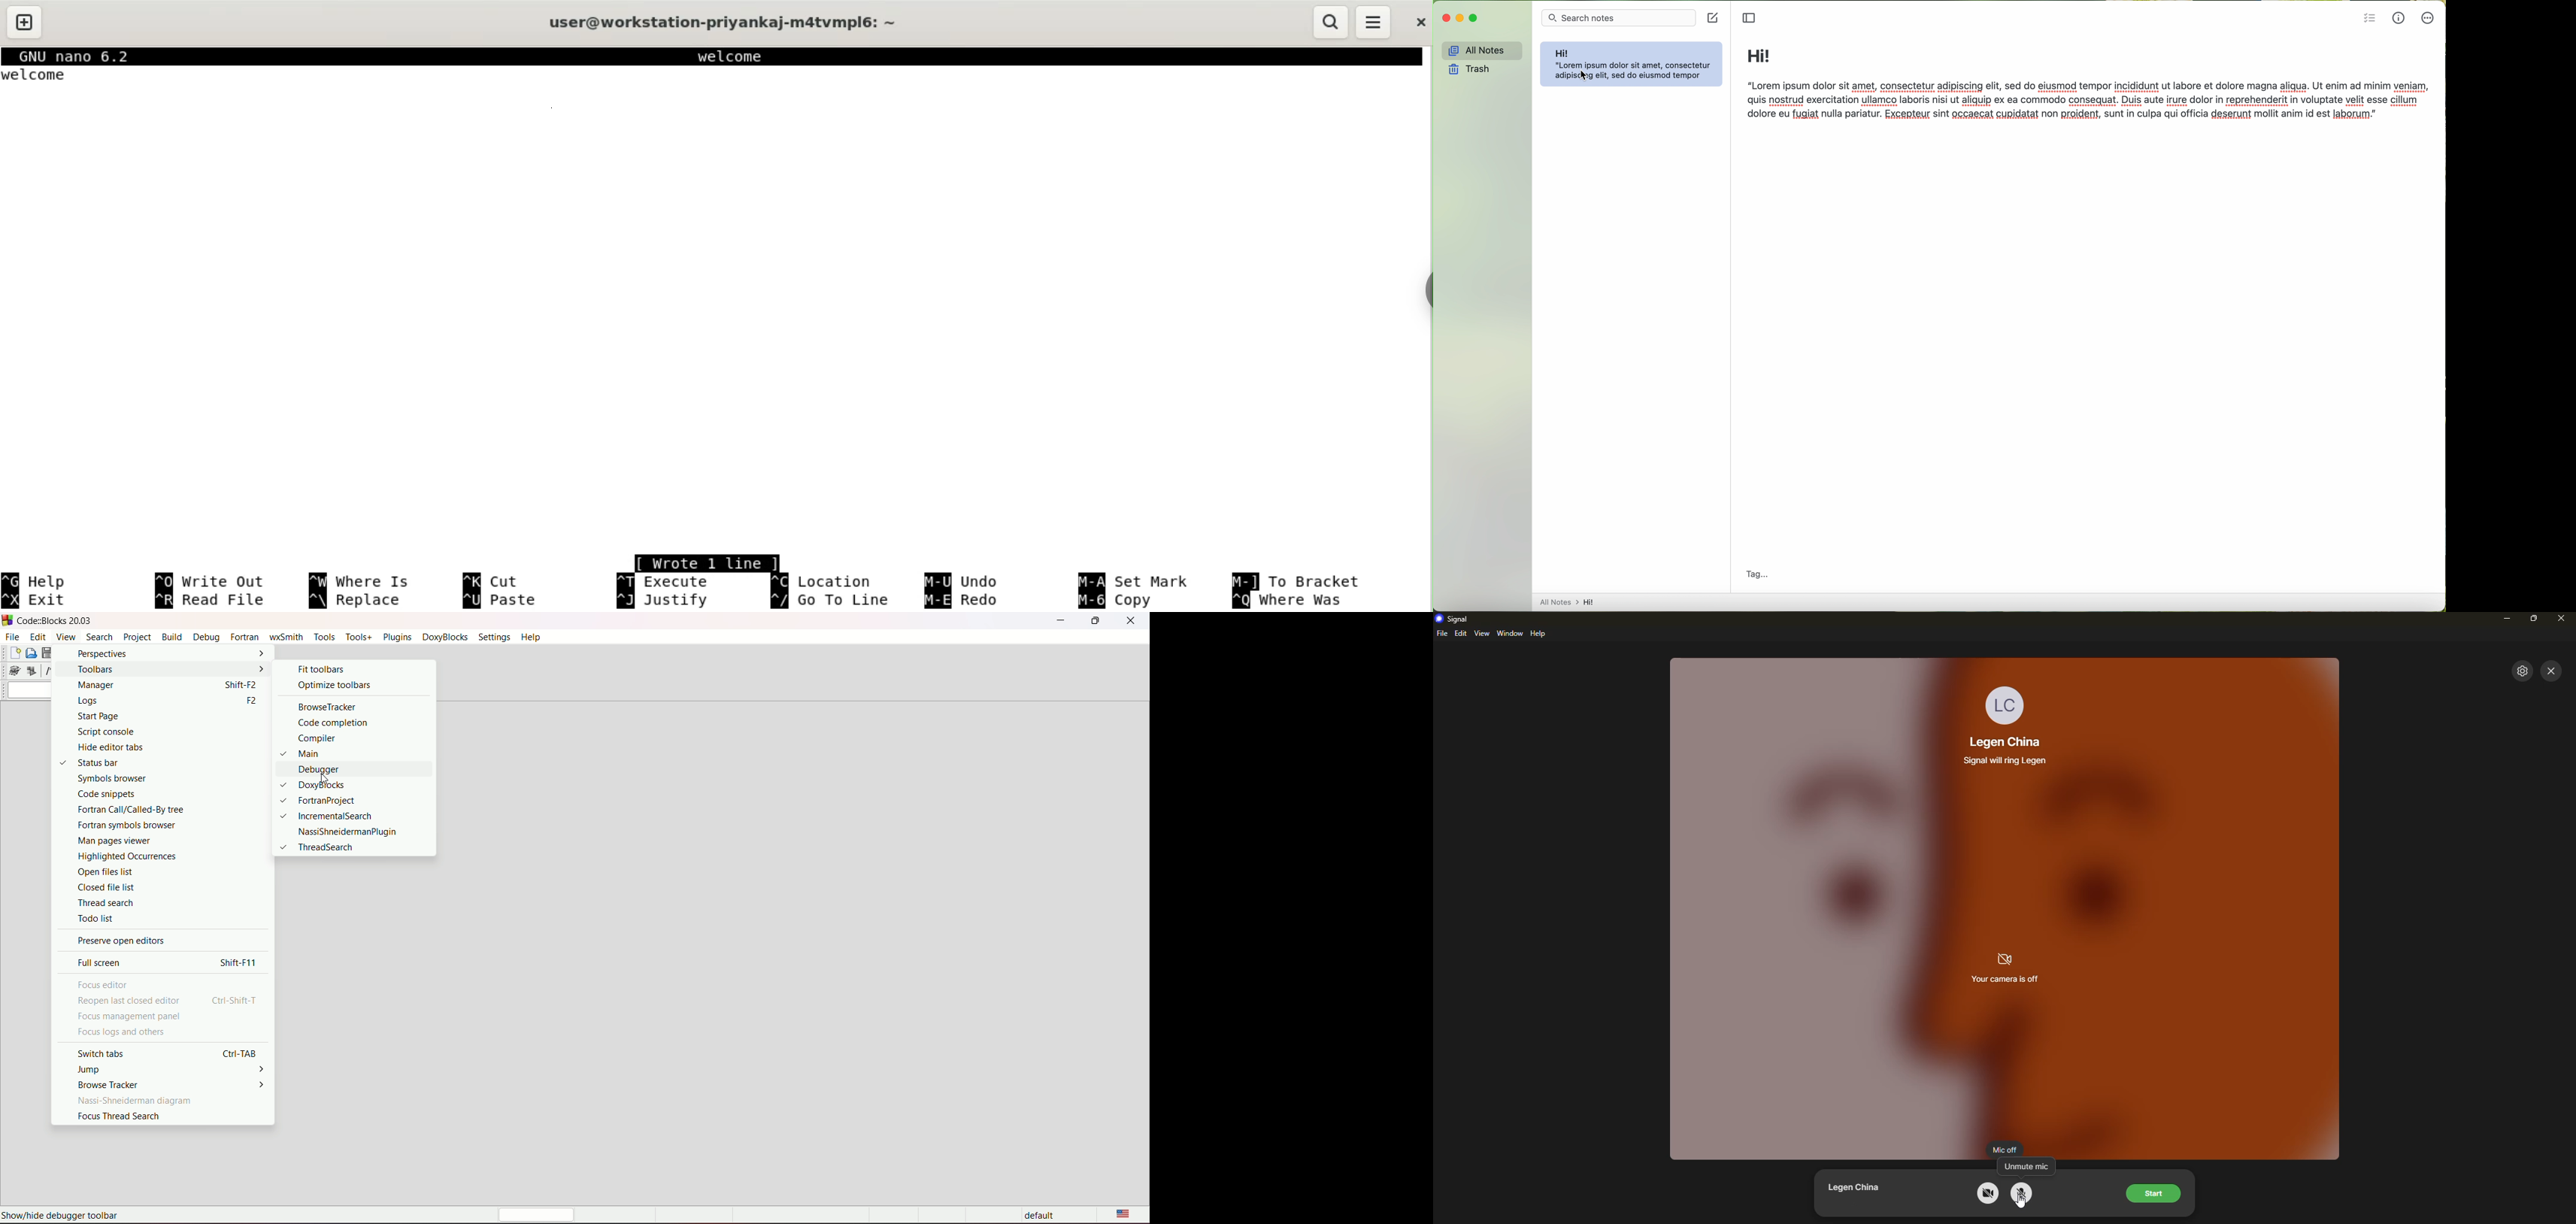  I want to click on metrics, so click(2399, 17).